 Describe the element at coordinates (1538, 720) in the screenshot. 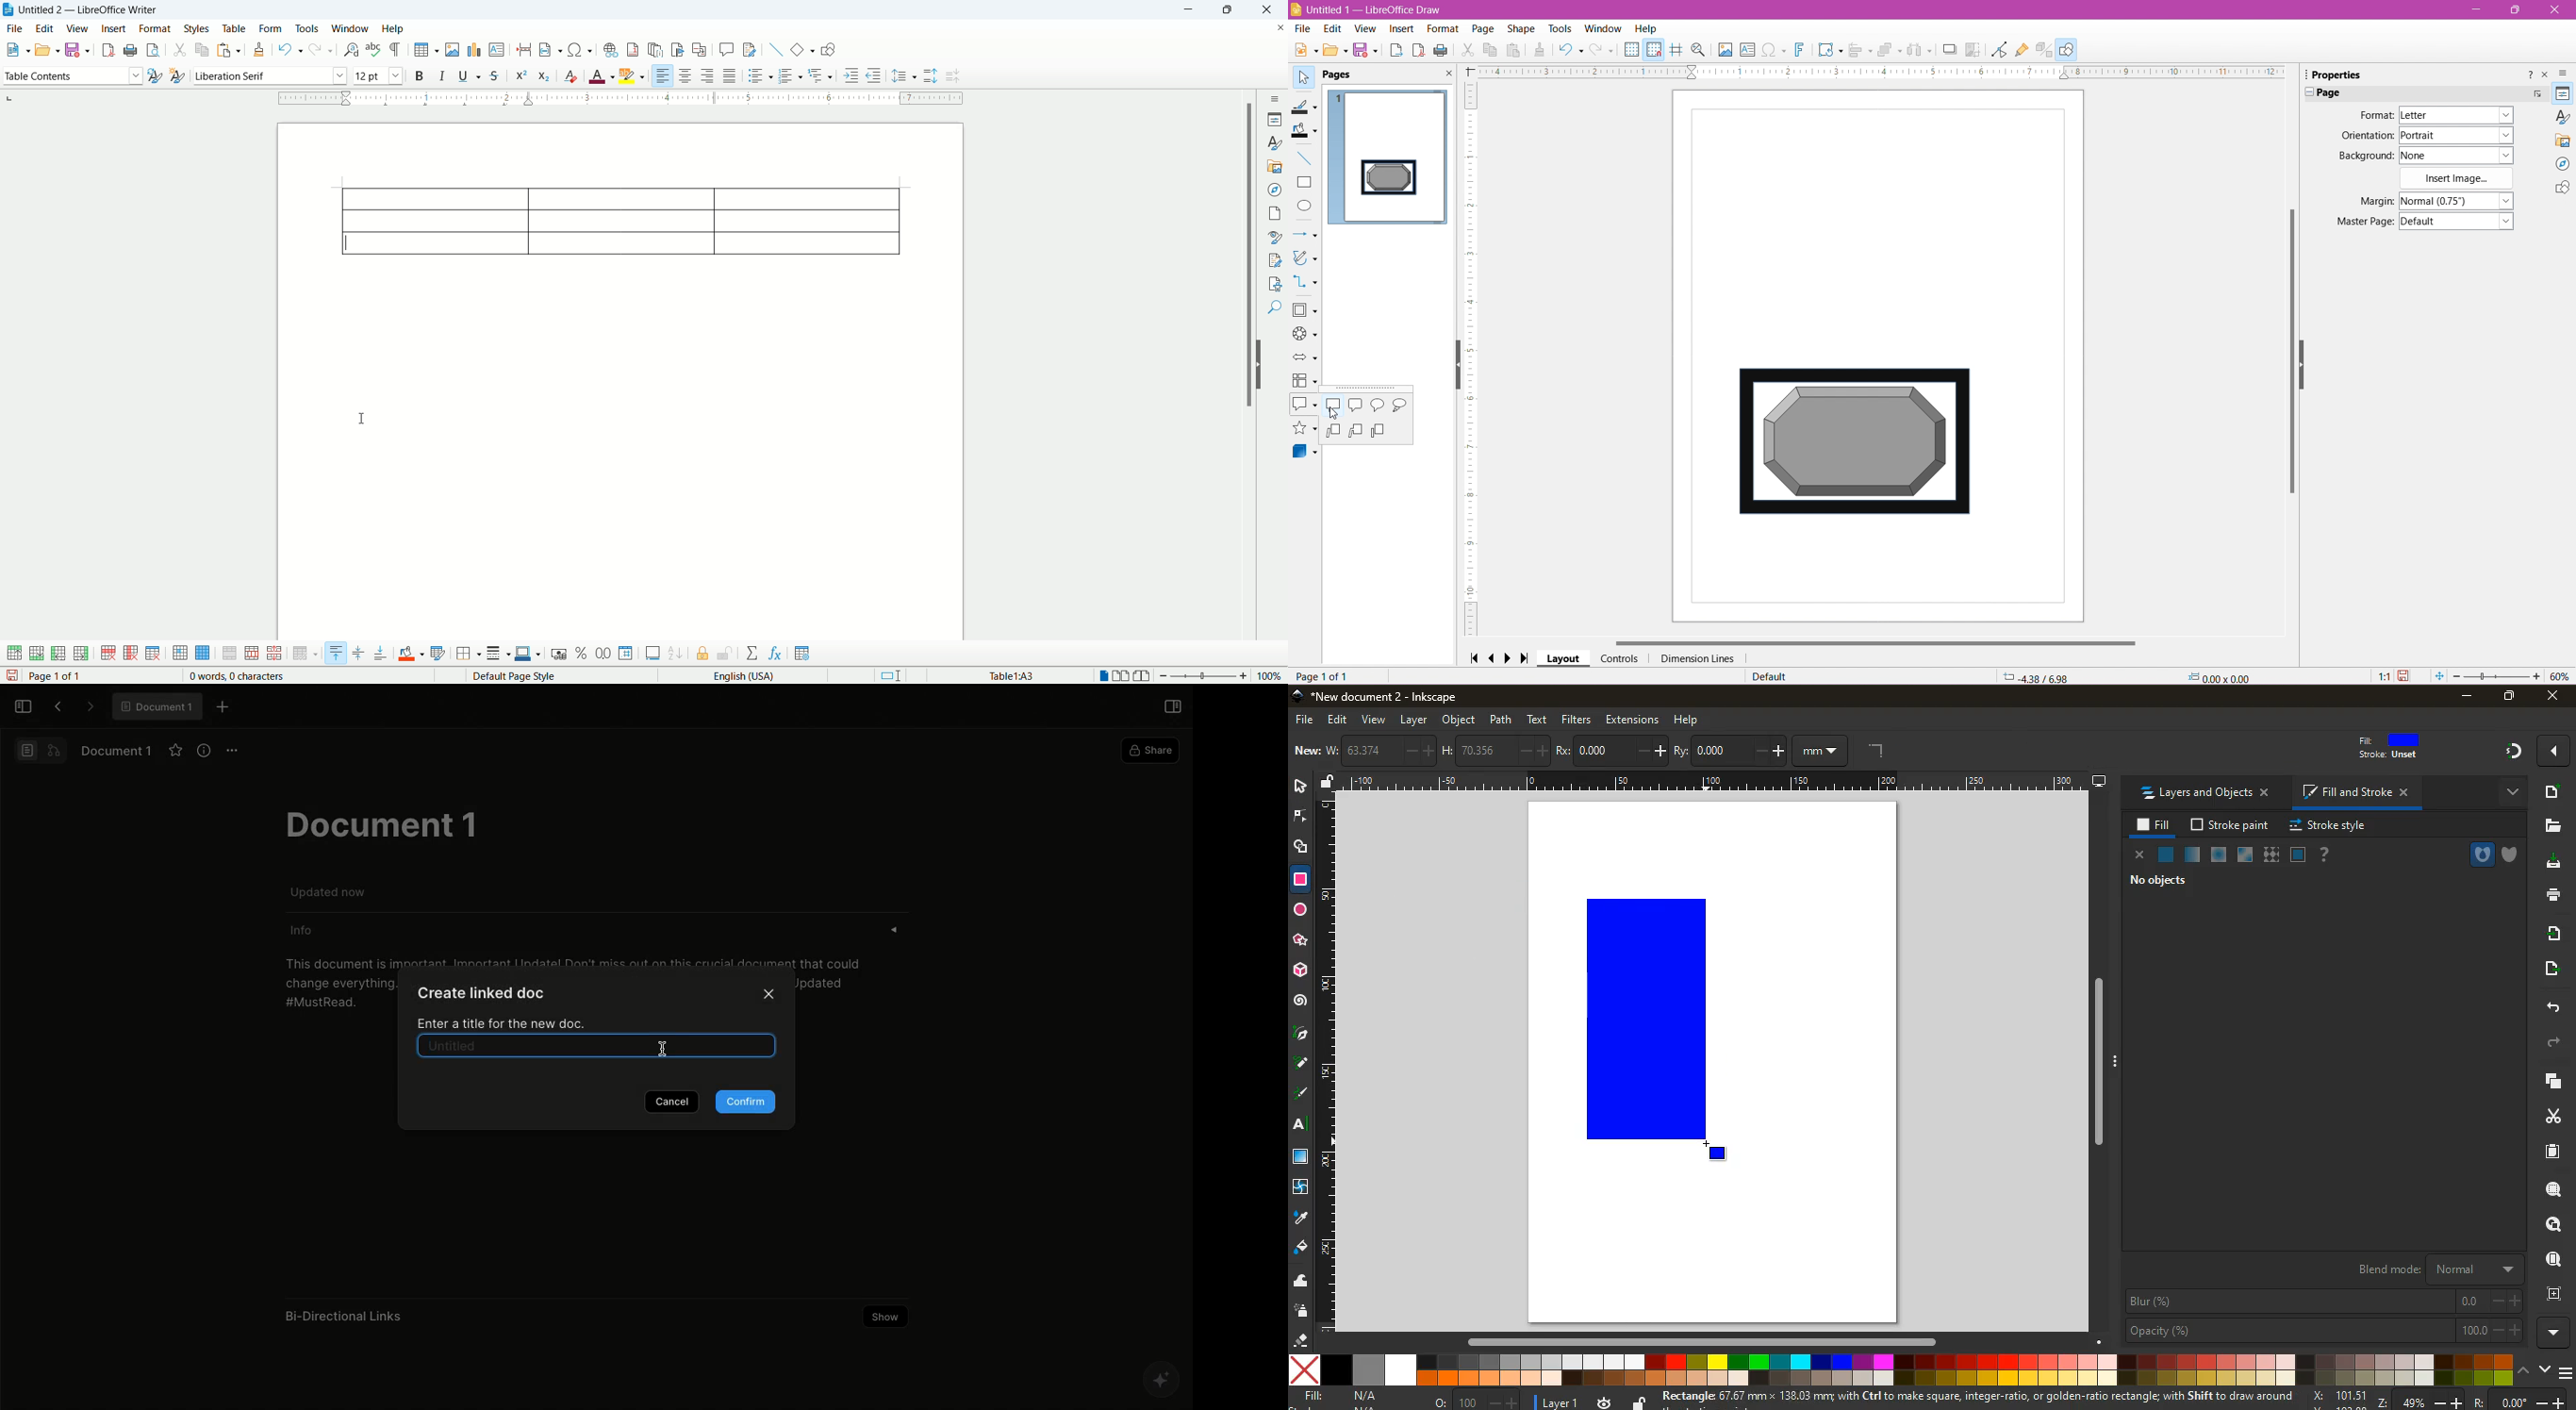

I see `text` at that location.